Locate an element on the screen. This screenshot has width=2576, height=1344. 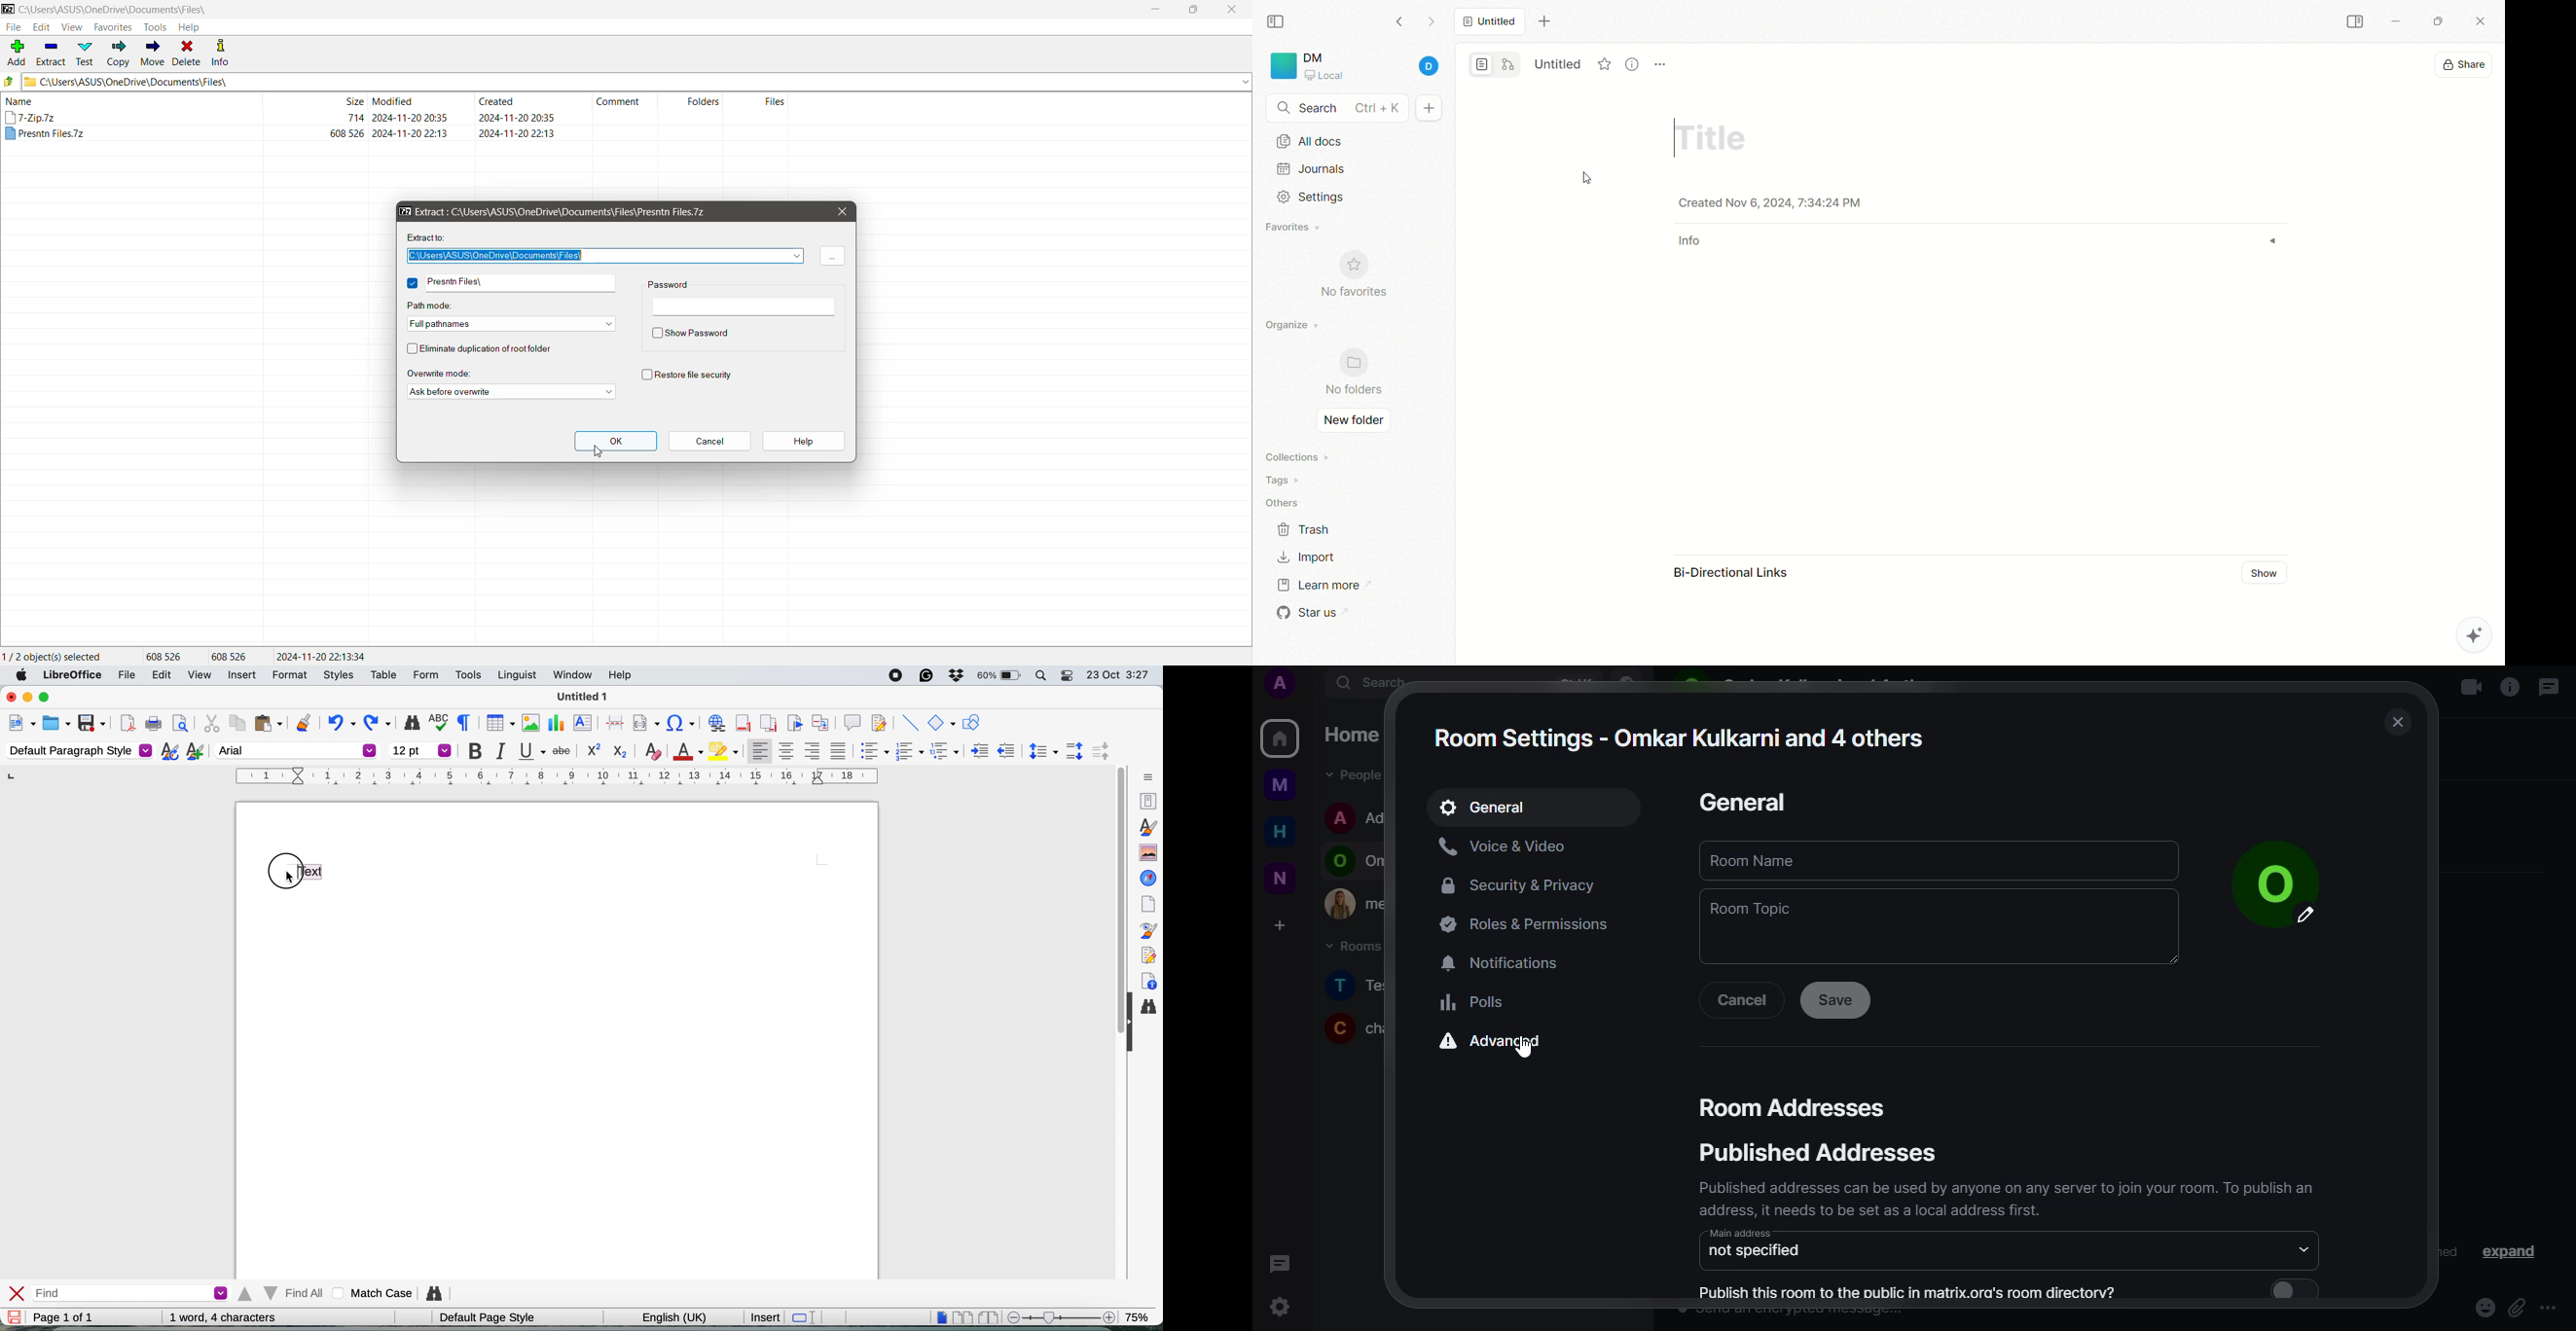
info is located at coordinates (2507, 689).